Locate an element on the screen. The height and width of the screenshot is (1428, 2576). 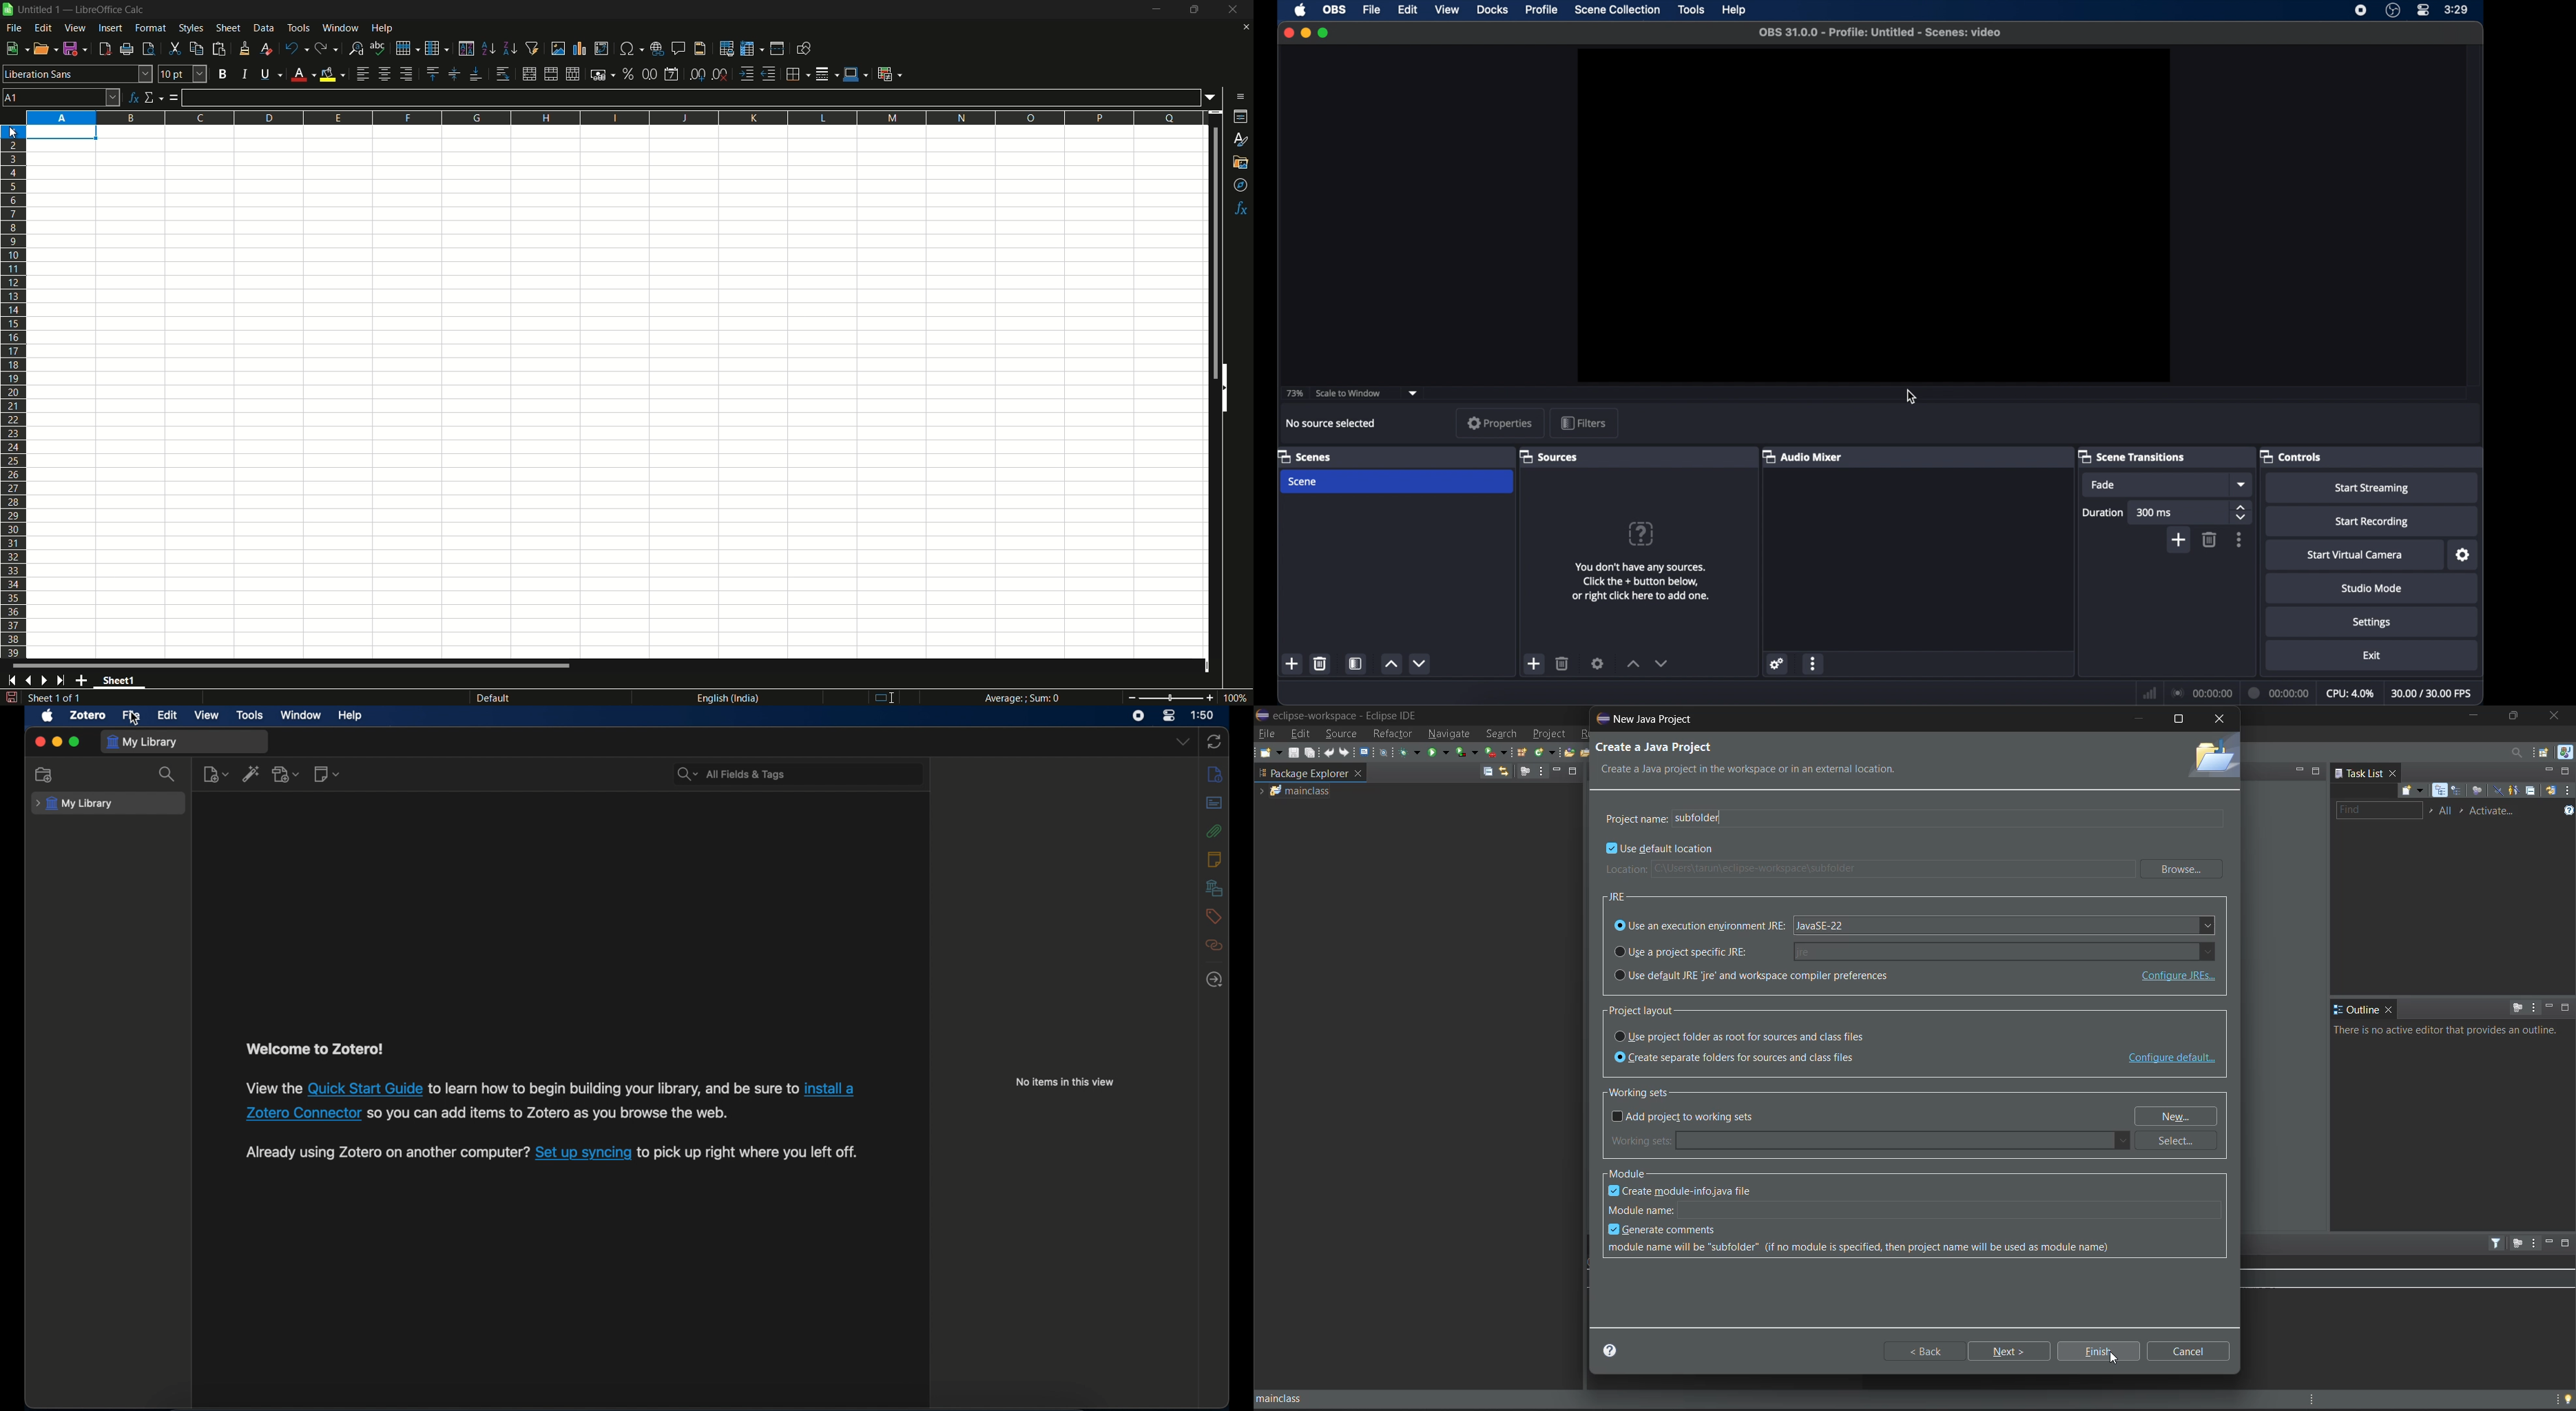
increment is located at coordinates (1390, 665).